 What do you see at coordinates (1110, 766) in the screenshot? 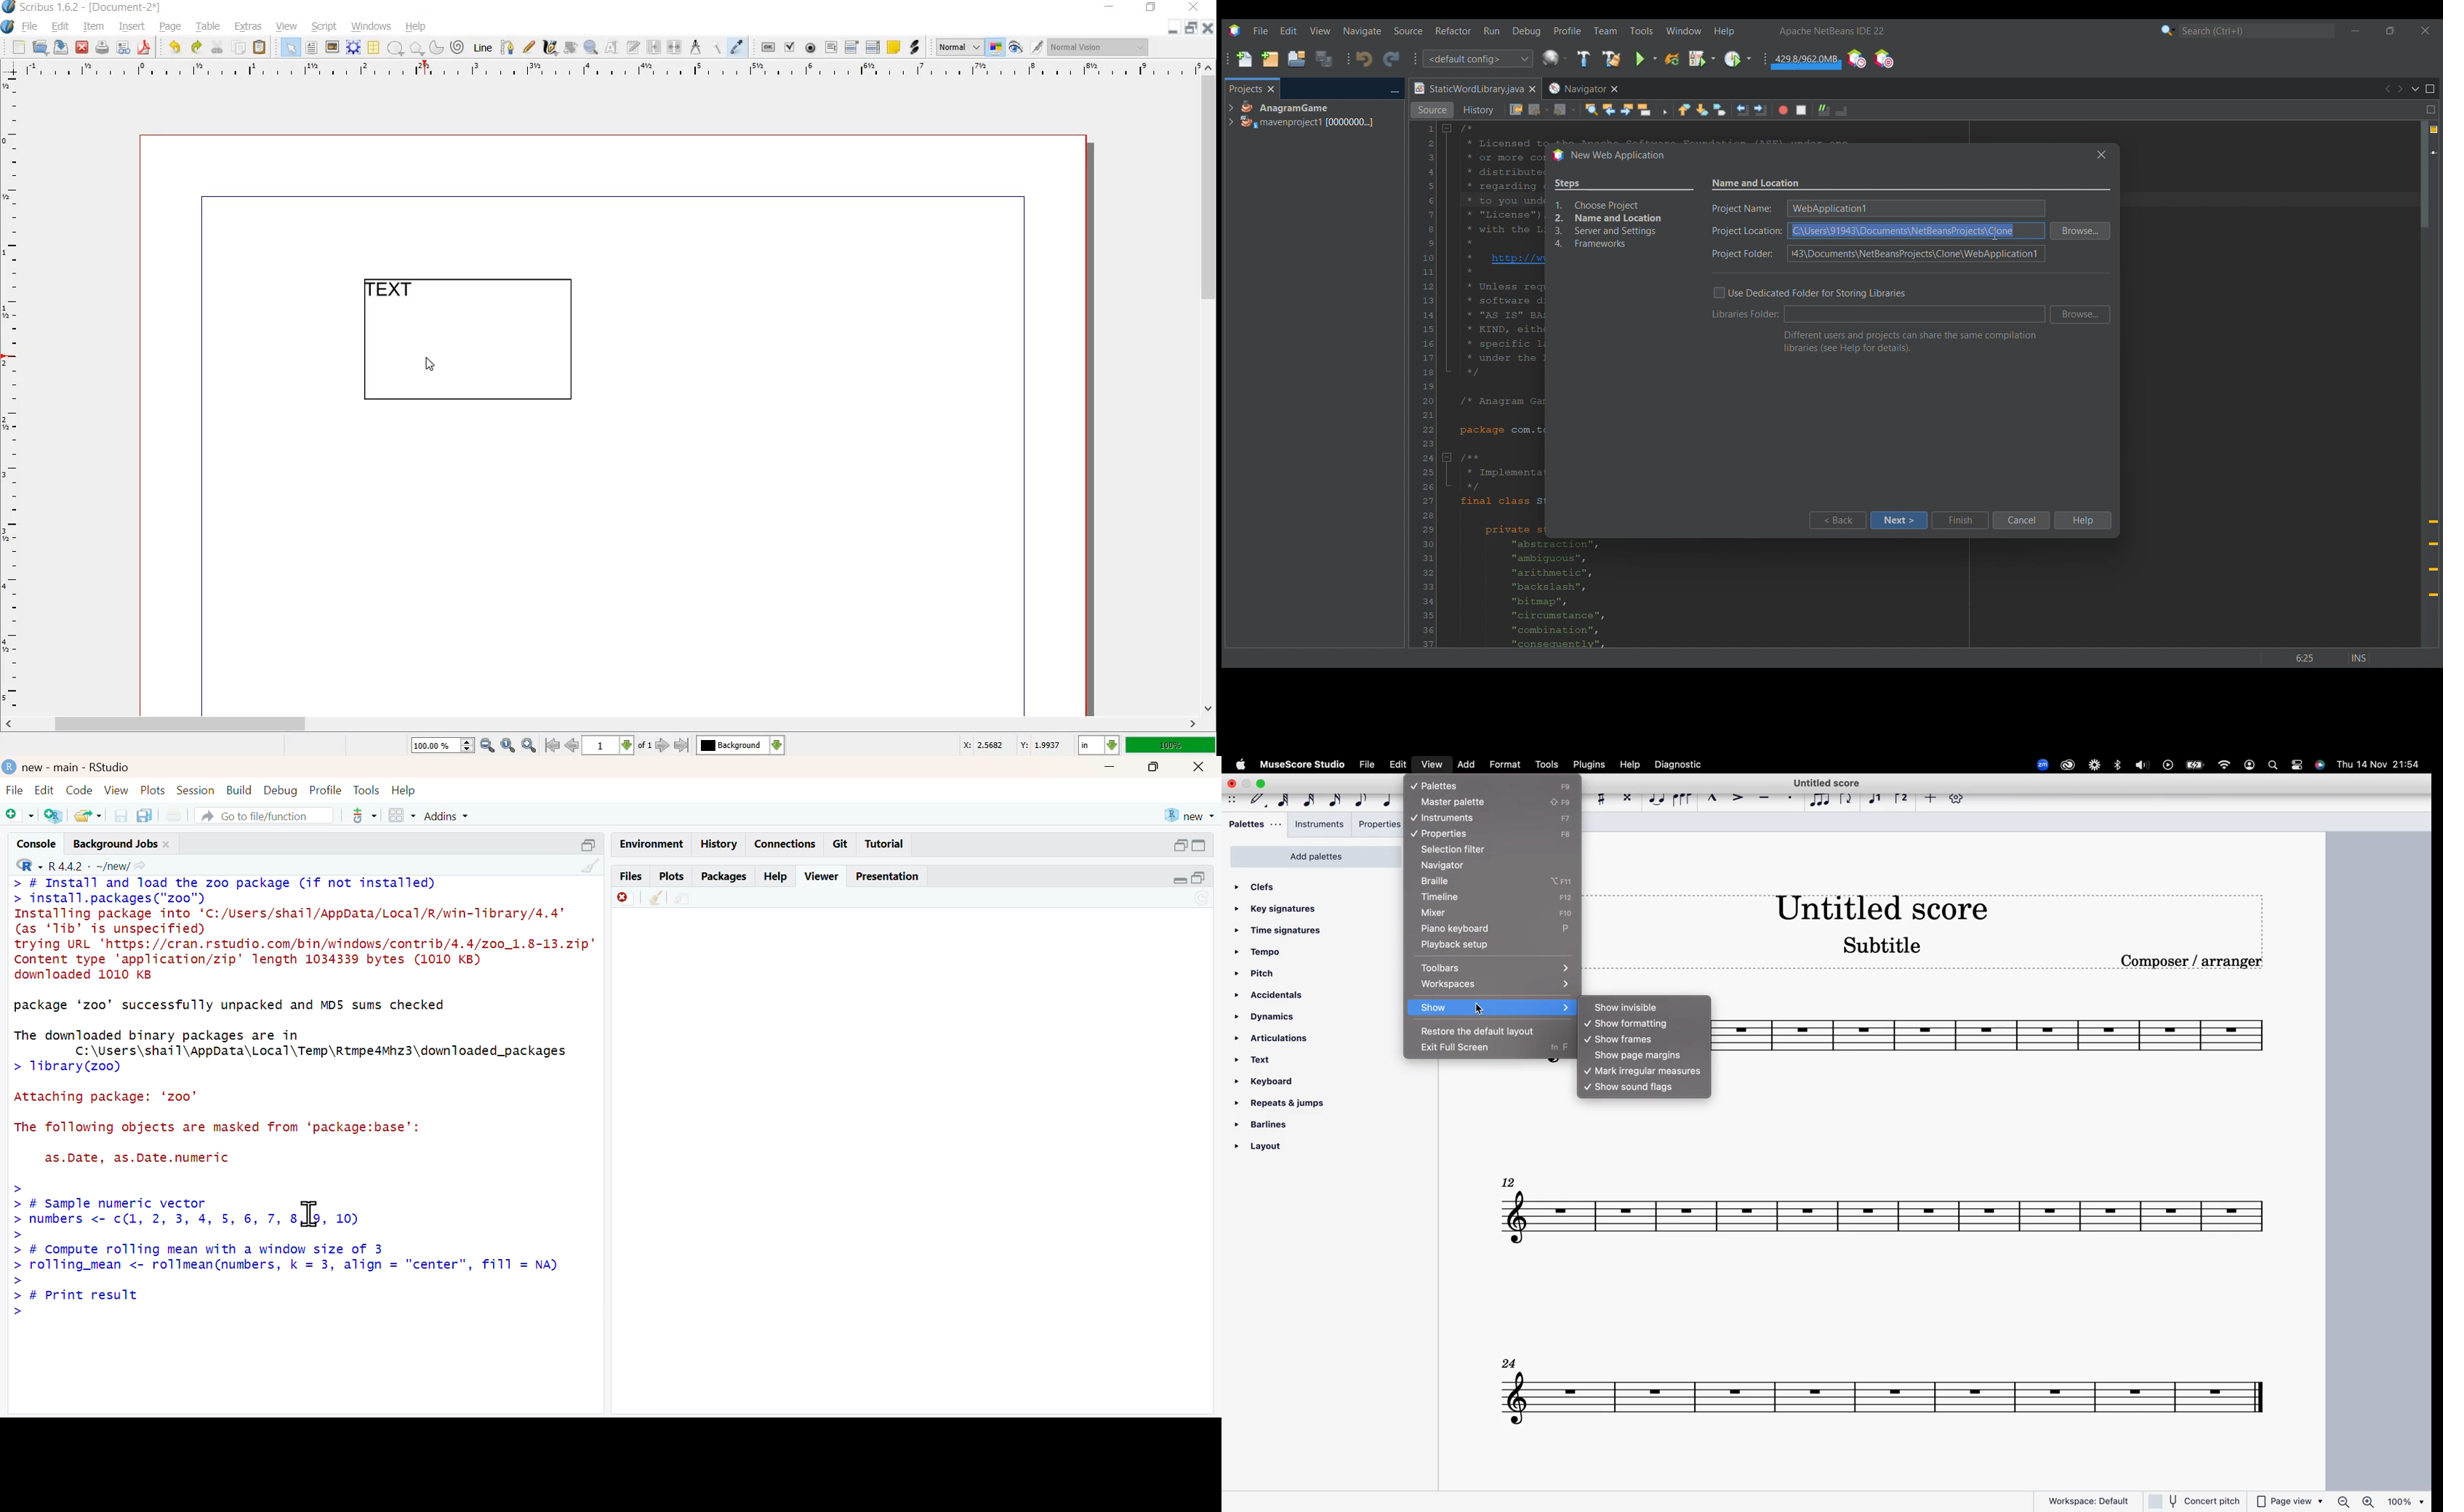
I see `minimise` at bounding box center [1110, 766].